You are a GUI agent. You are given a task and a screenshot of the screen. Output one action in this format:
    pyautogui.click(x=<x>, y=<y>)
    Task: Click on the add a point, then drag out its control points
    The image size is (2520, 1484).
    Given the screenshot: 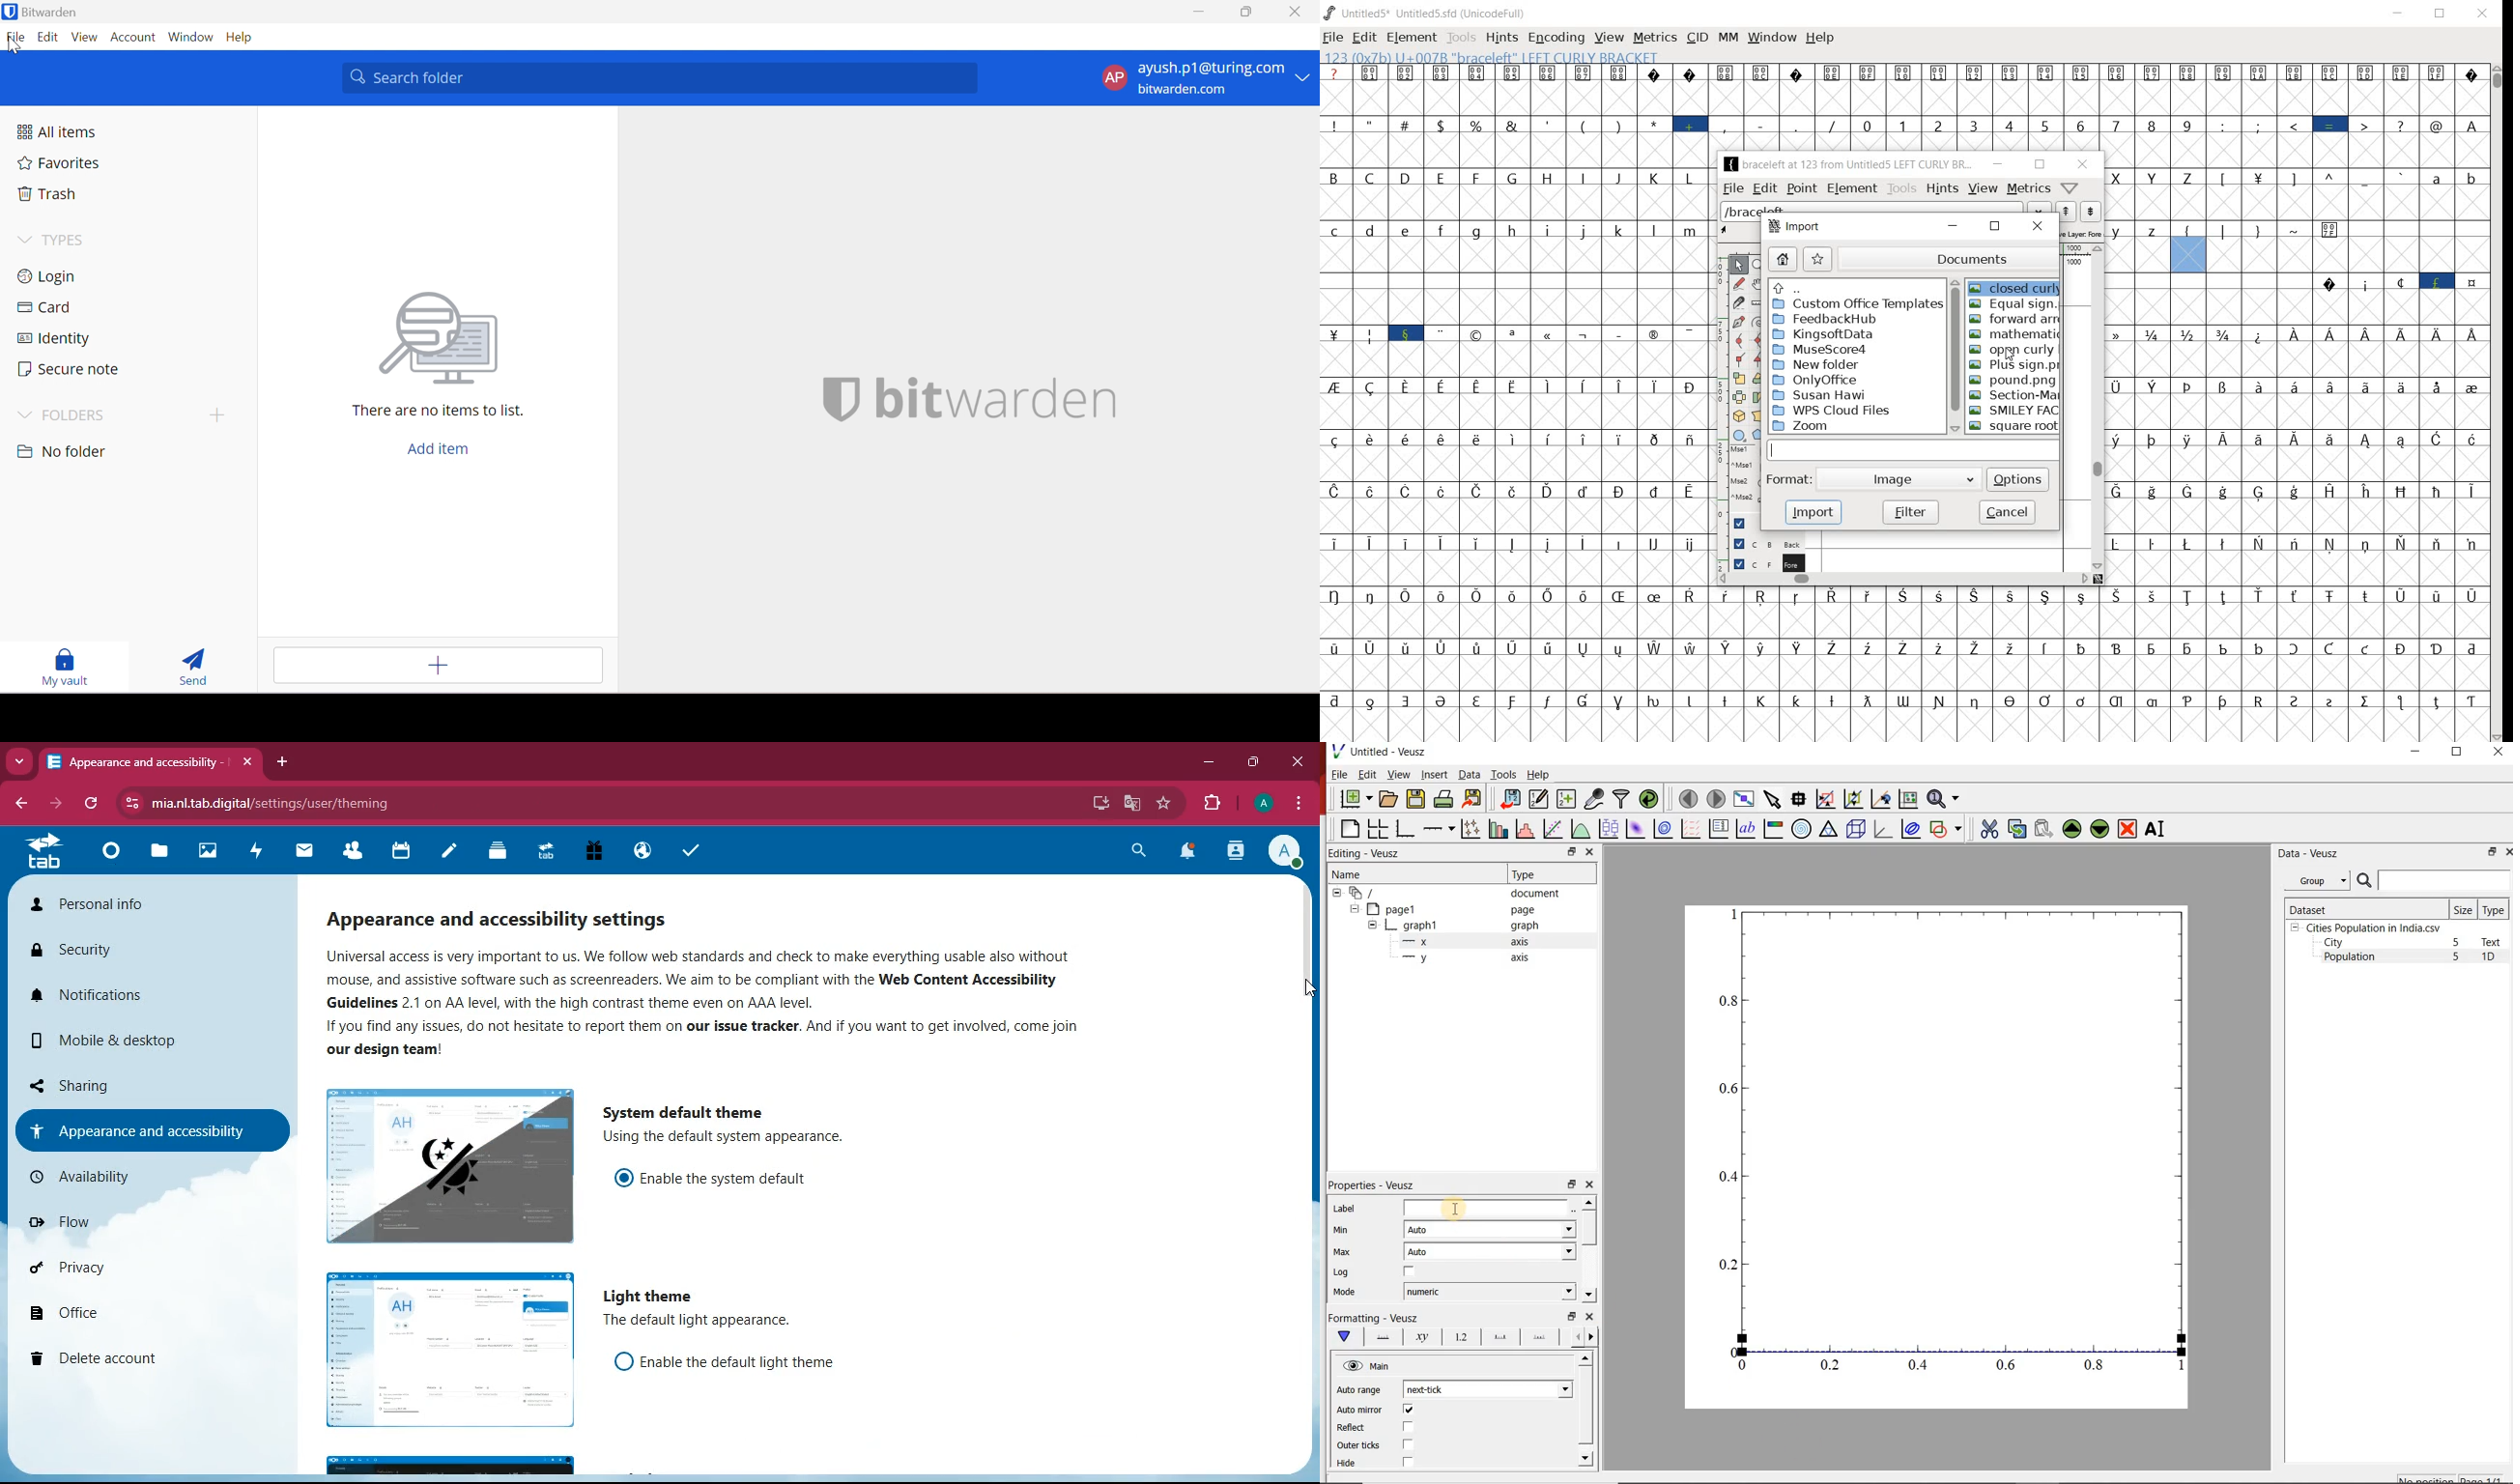 What is the action you would take?
    pyautogui.click(x=1736, y=322)
    